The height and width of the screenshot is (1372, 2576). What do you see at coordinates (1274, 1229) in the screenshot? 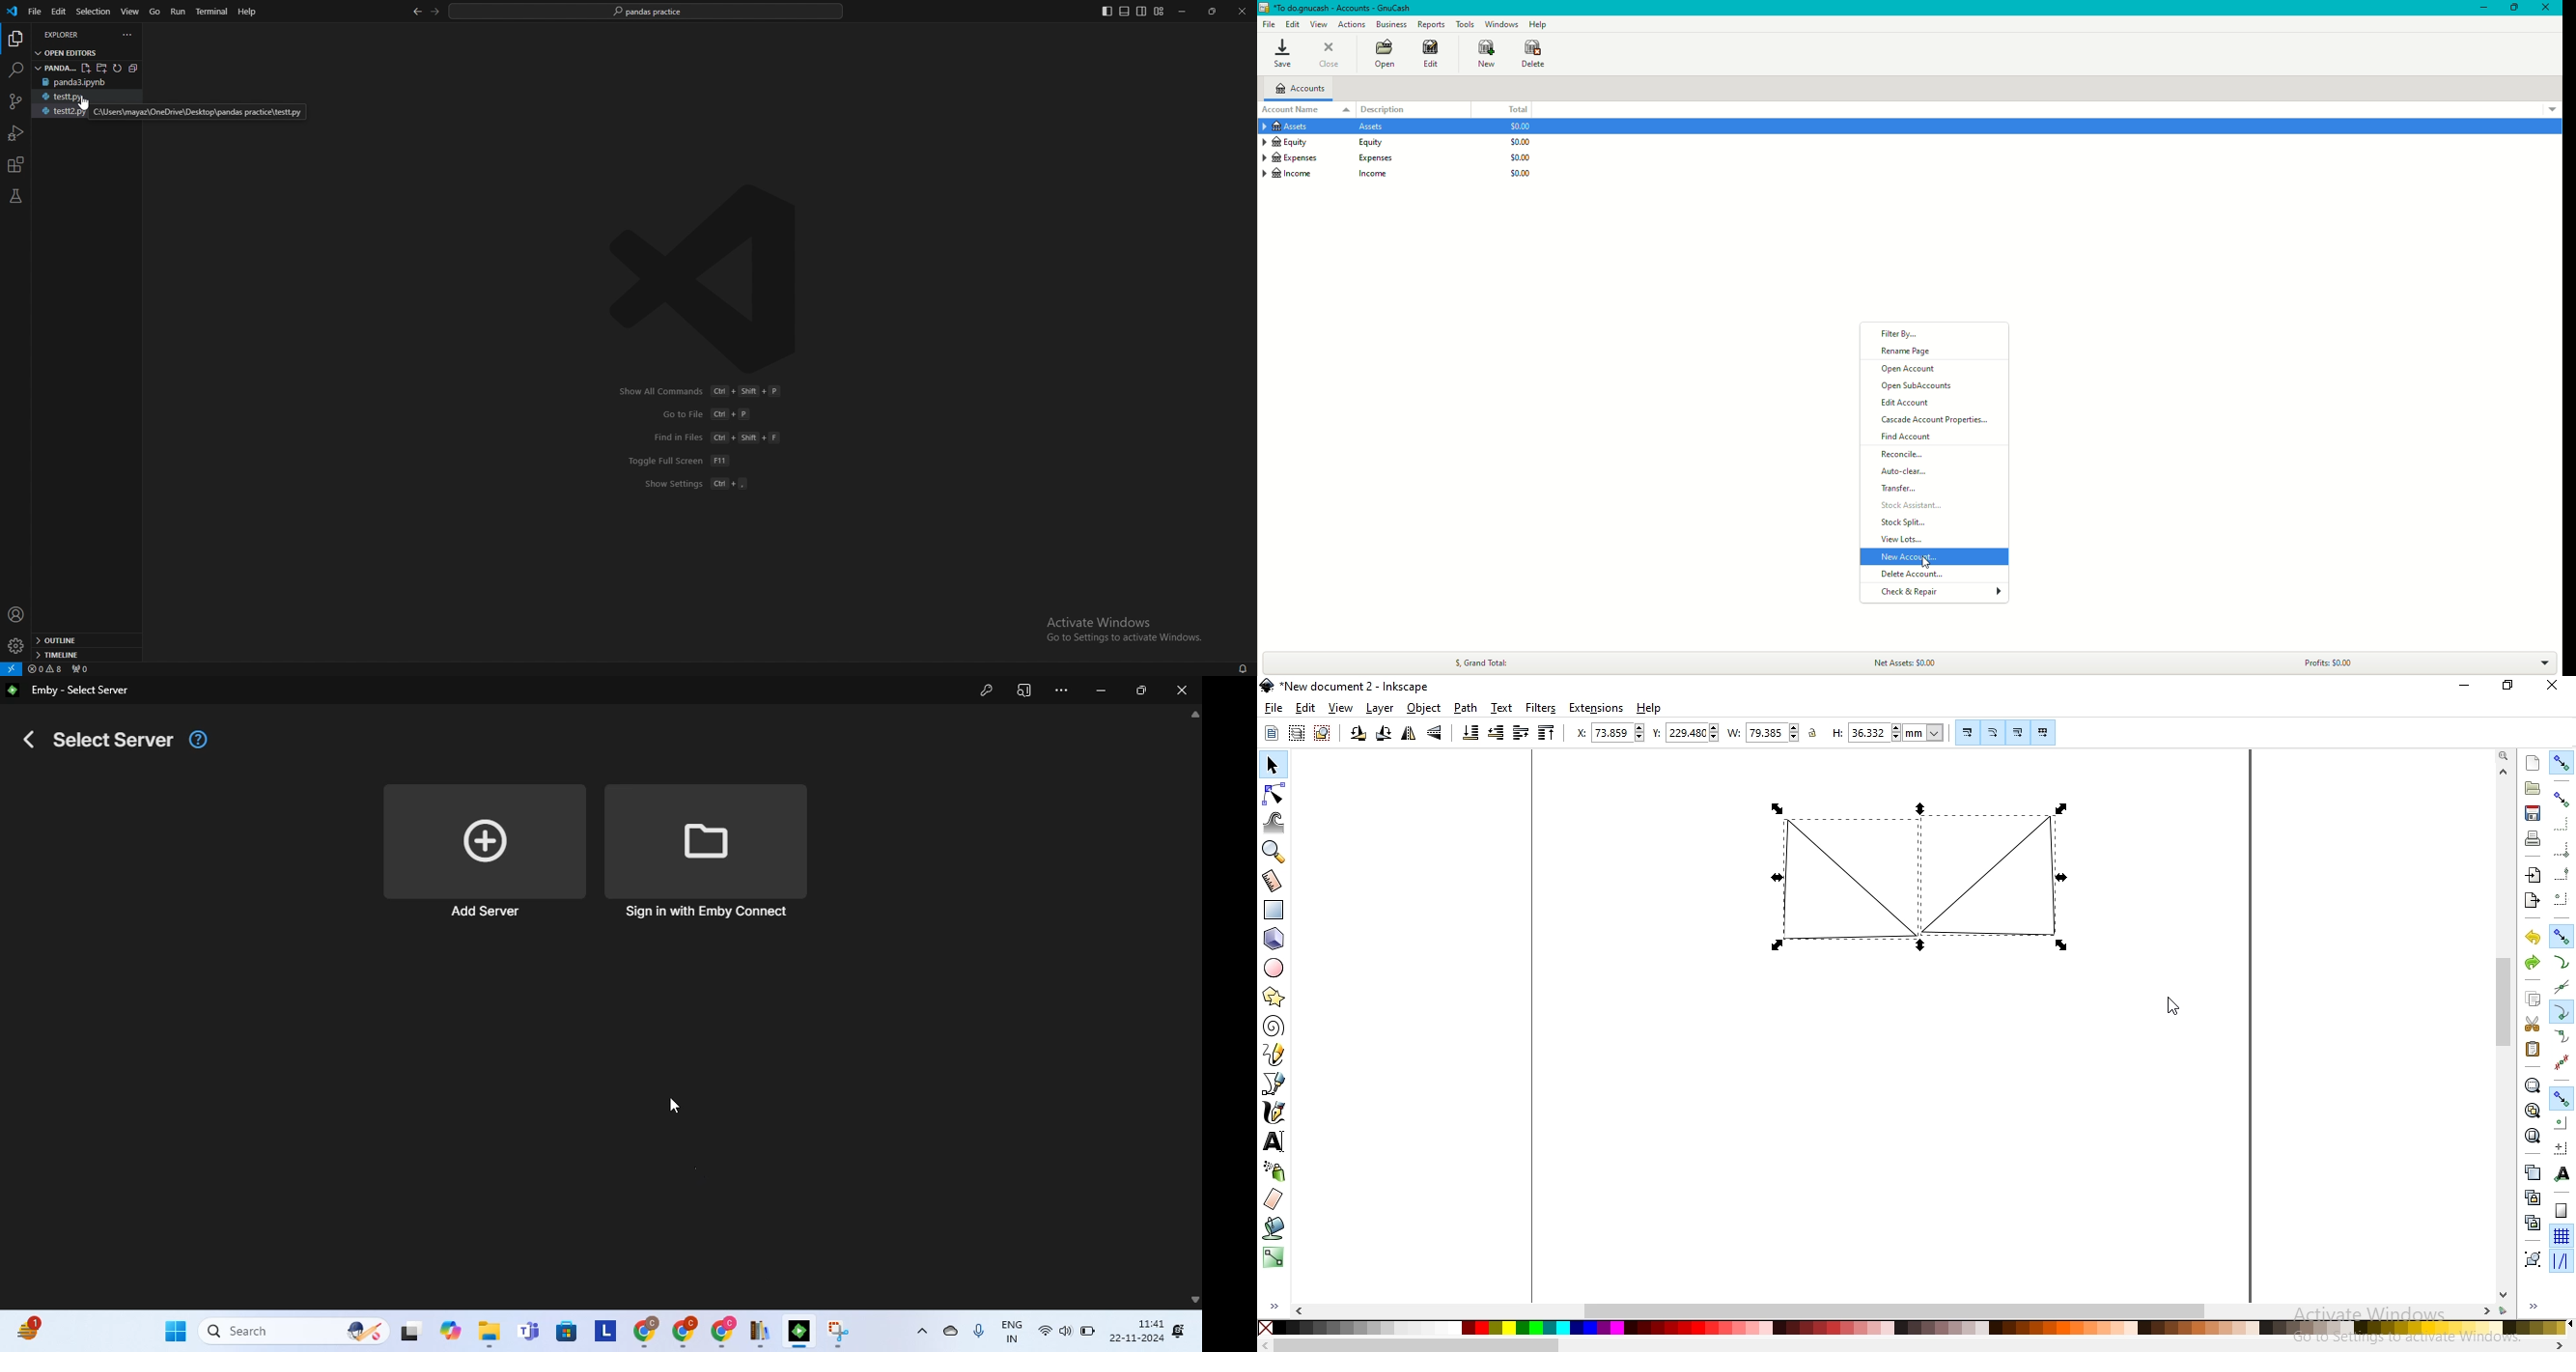
I see `fill bounded areas` at bounding box center [1274, 1229].